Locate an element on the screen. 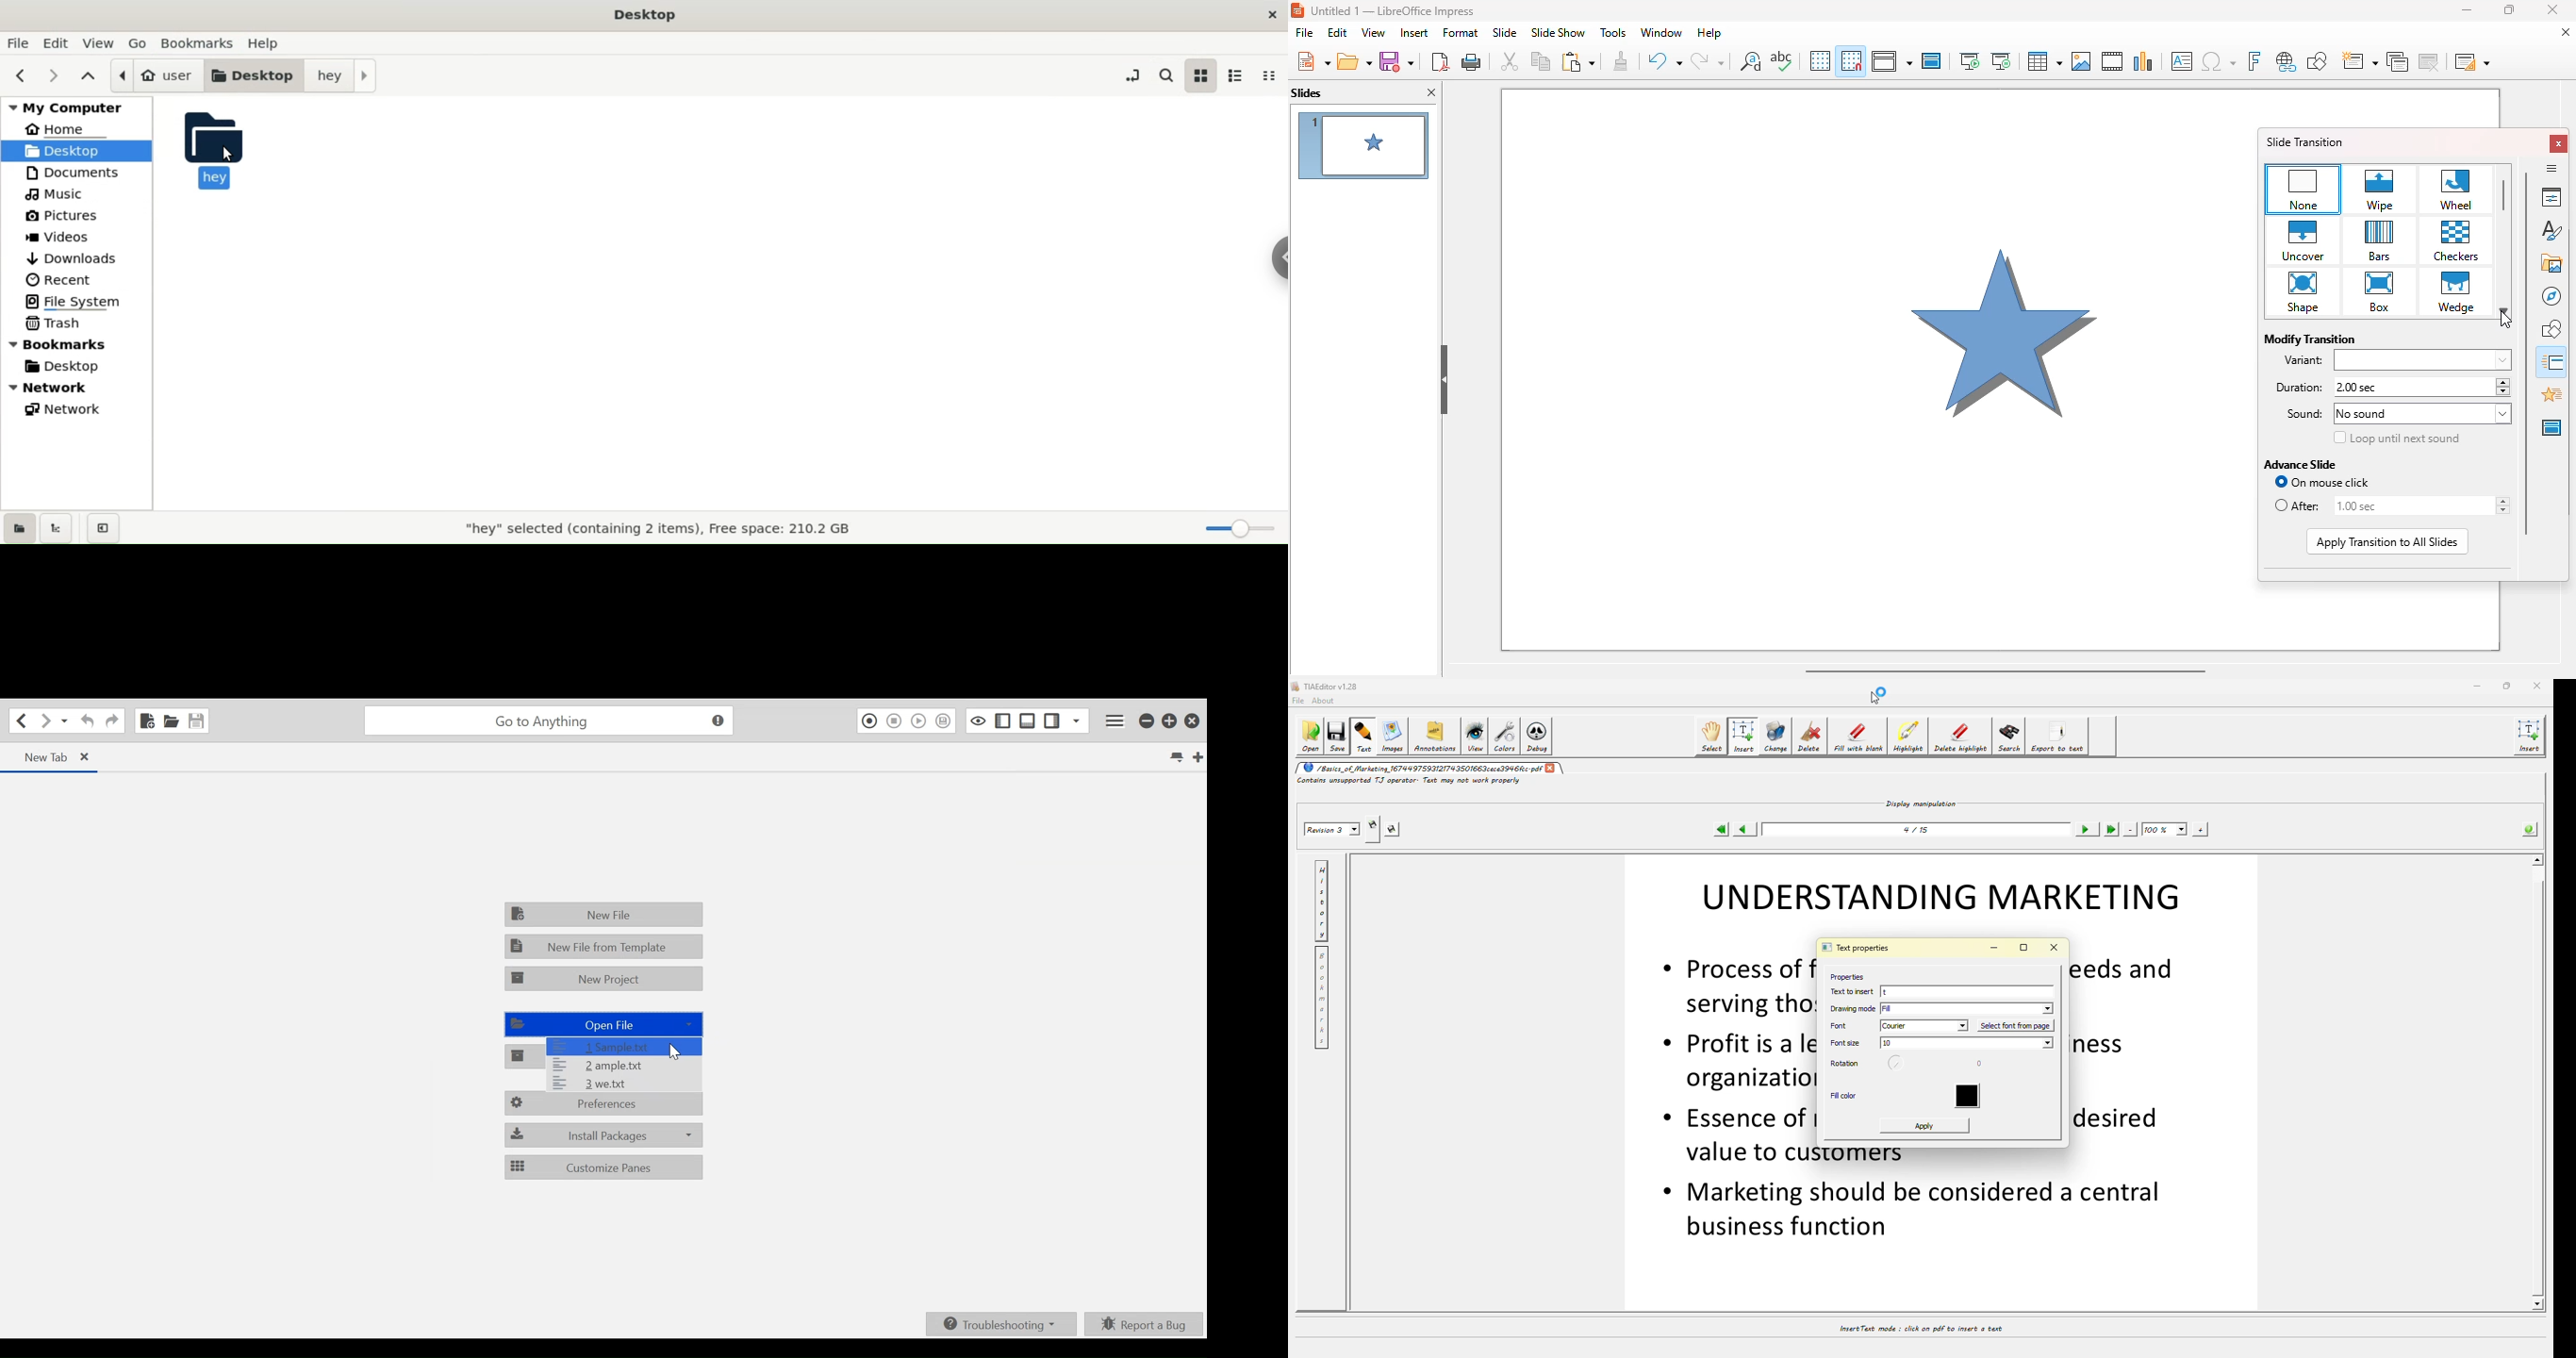  Install packages is located at coordinates (603, 1134).